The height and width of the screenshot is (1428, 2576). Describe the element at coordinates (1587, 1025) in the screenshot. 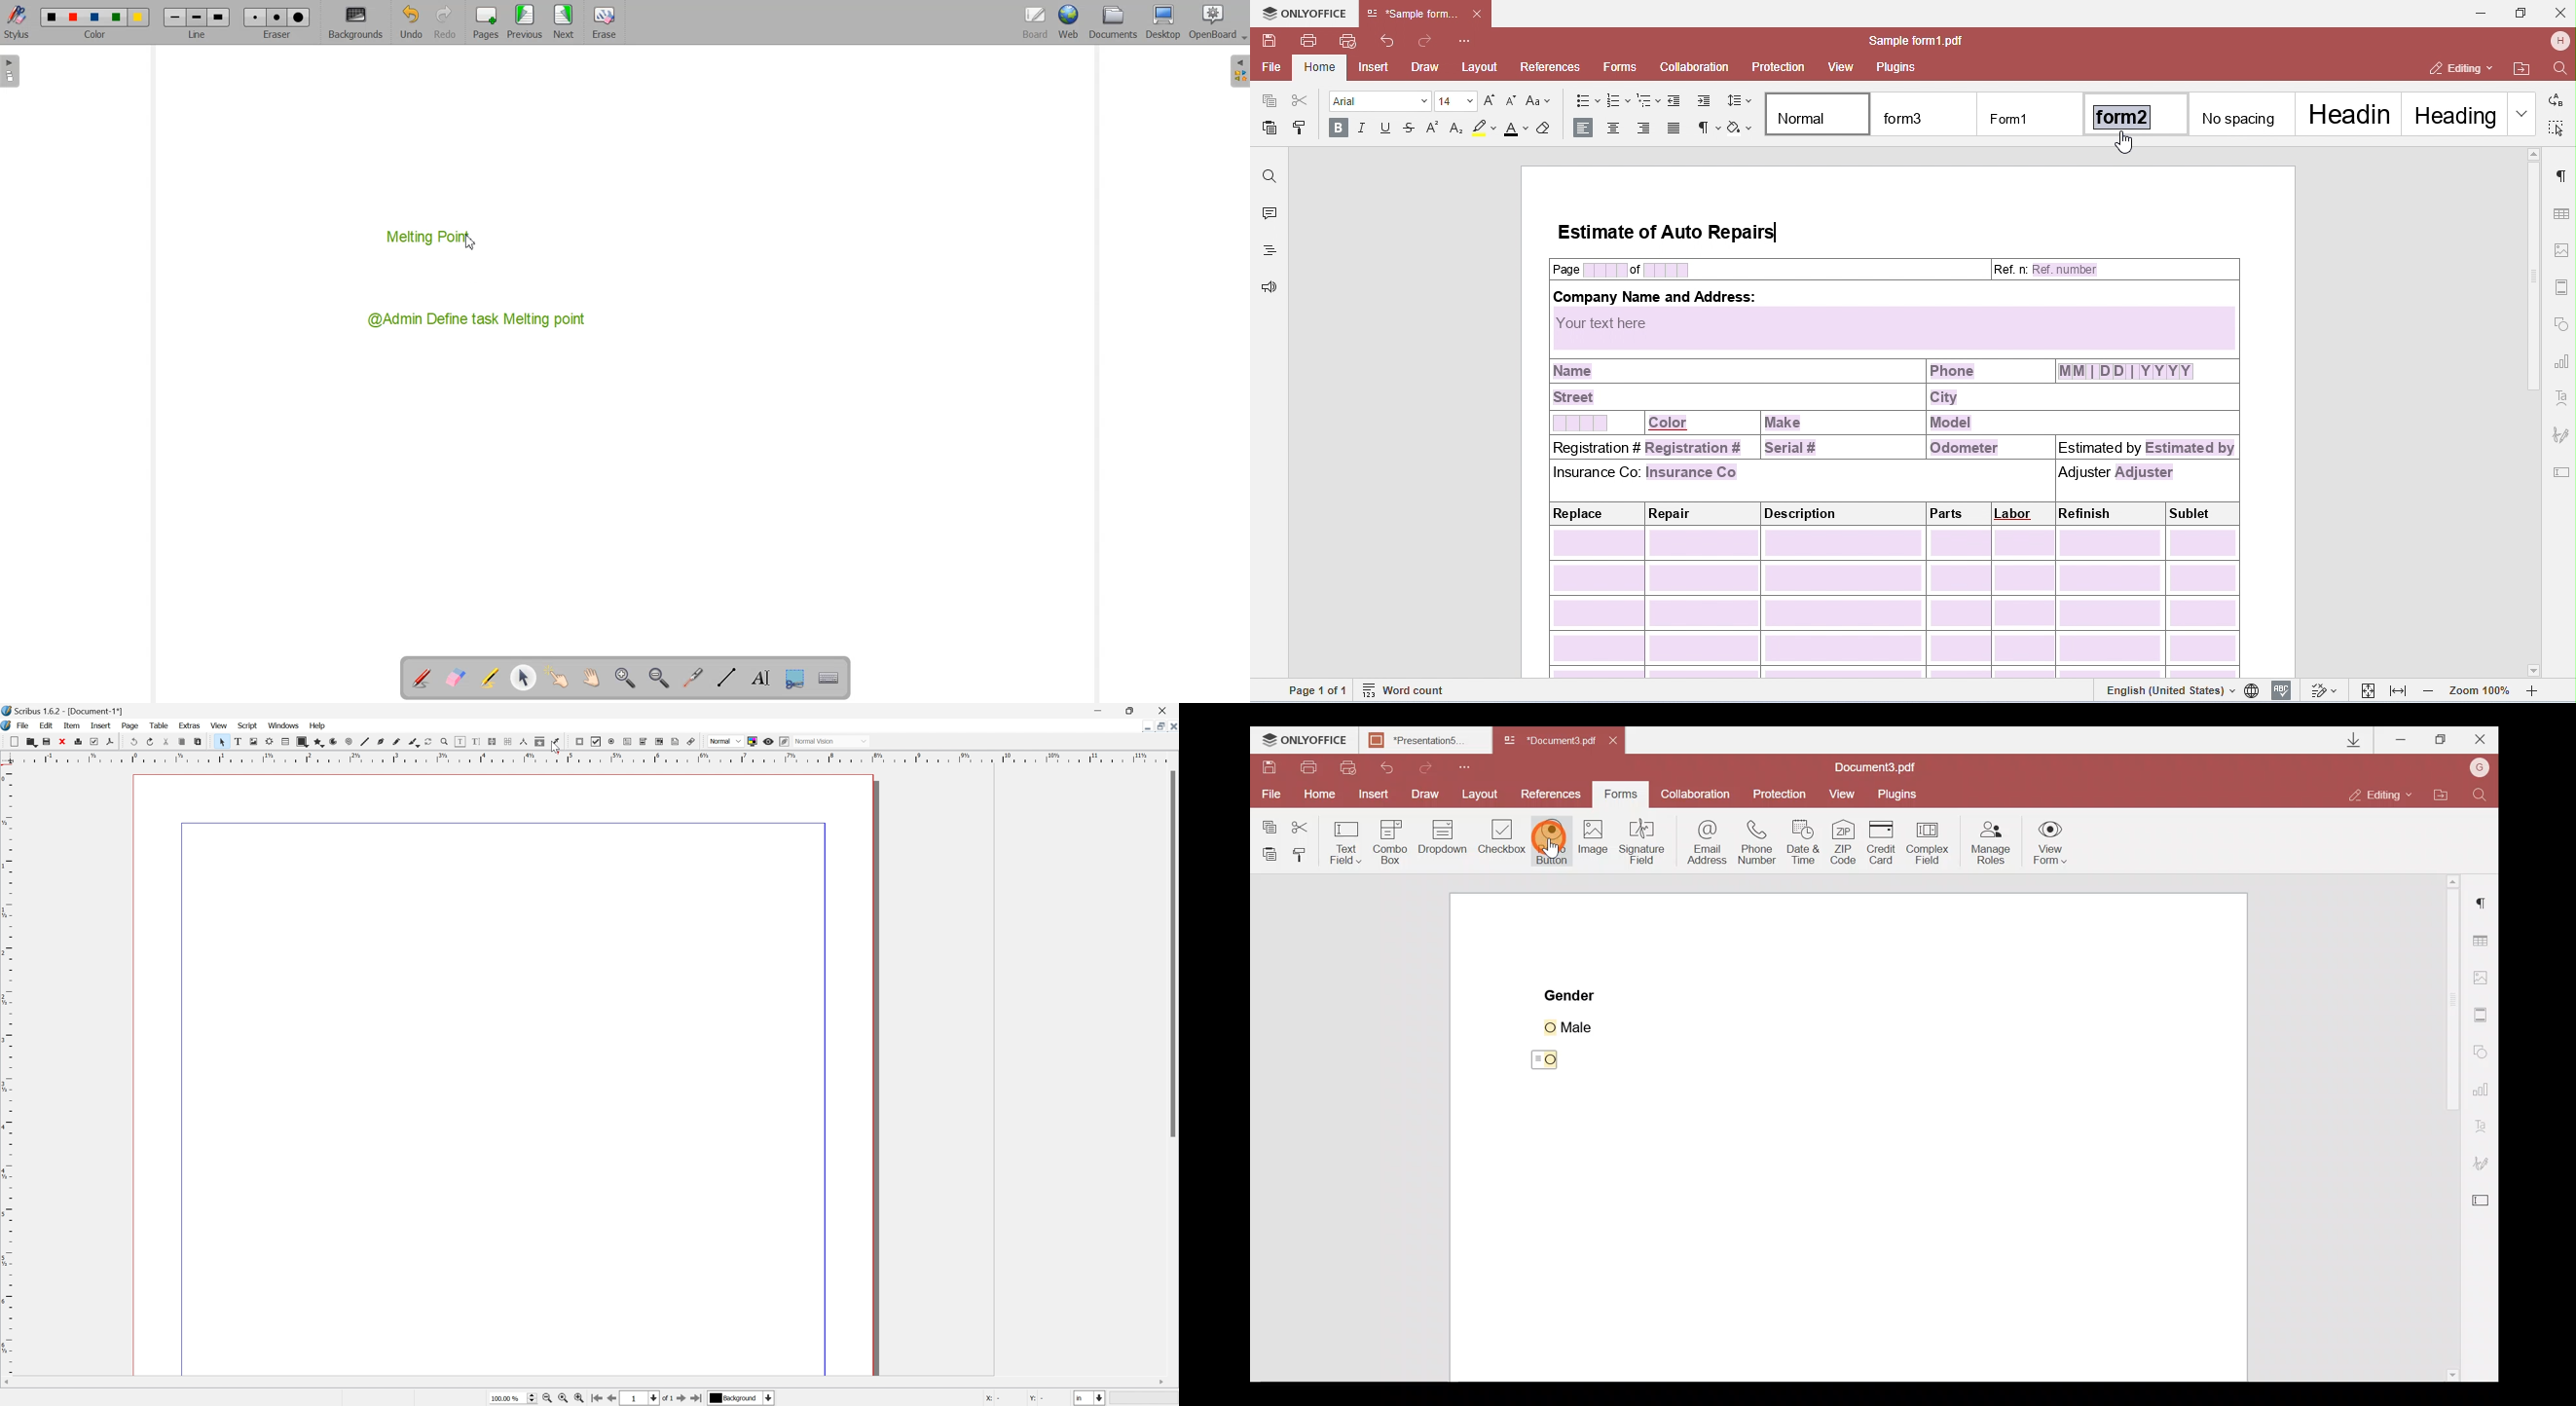

I see `Male` at that location.